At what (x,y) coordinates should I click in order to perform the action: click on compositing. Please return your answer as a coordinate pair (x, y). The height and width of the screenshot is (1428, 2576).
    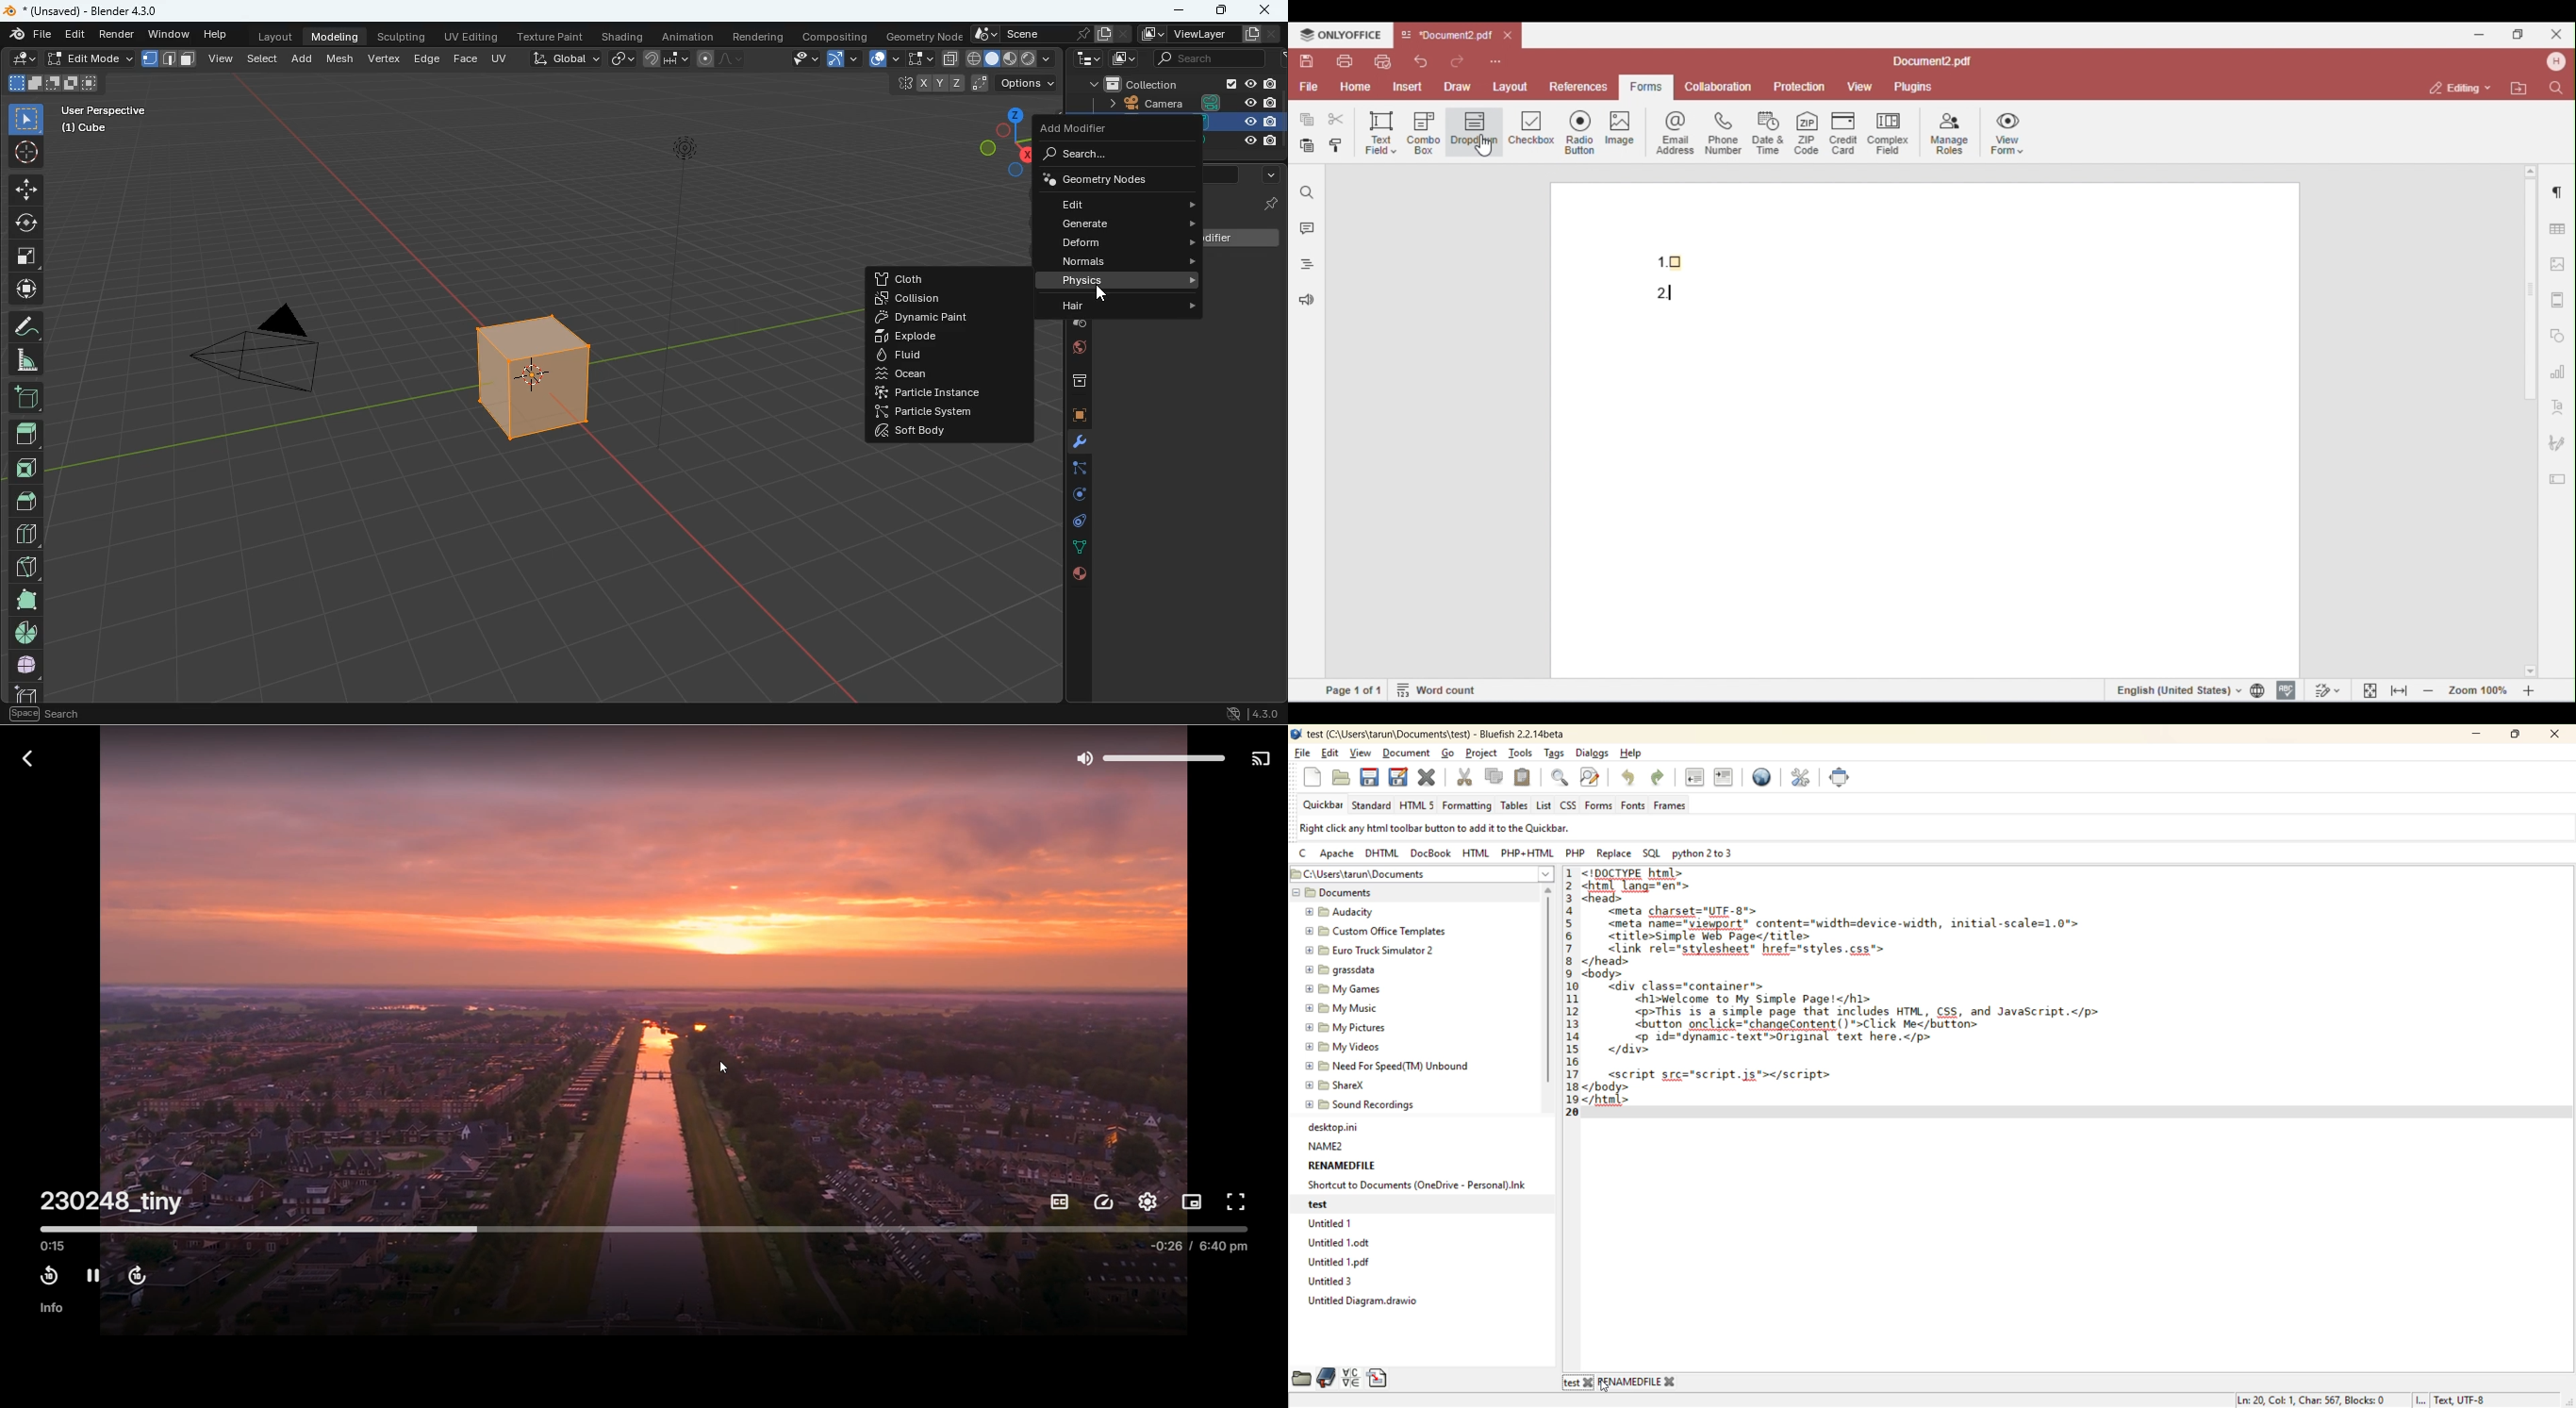
    Looking at the image, I should click on (836, 34).